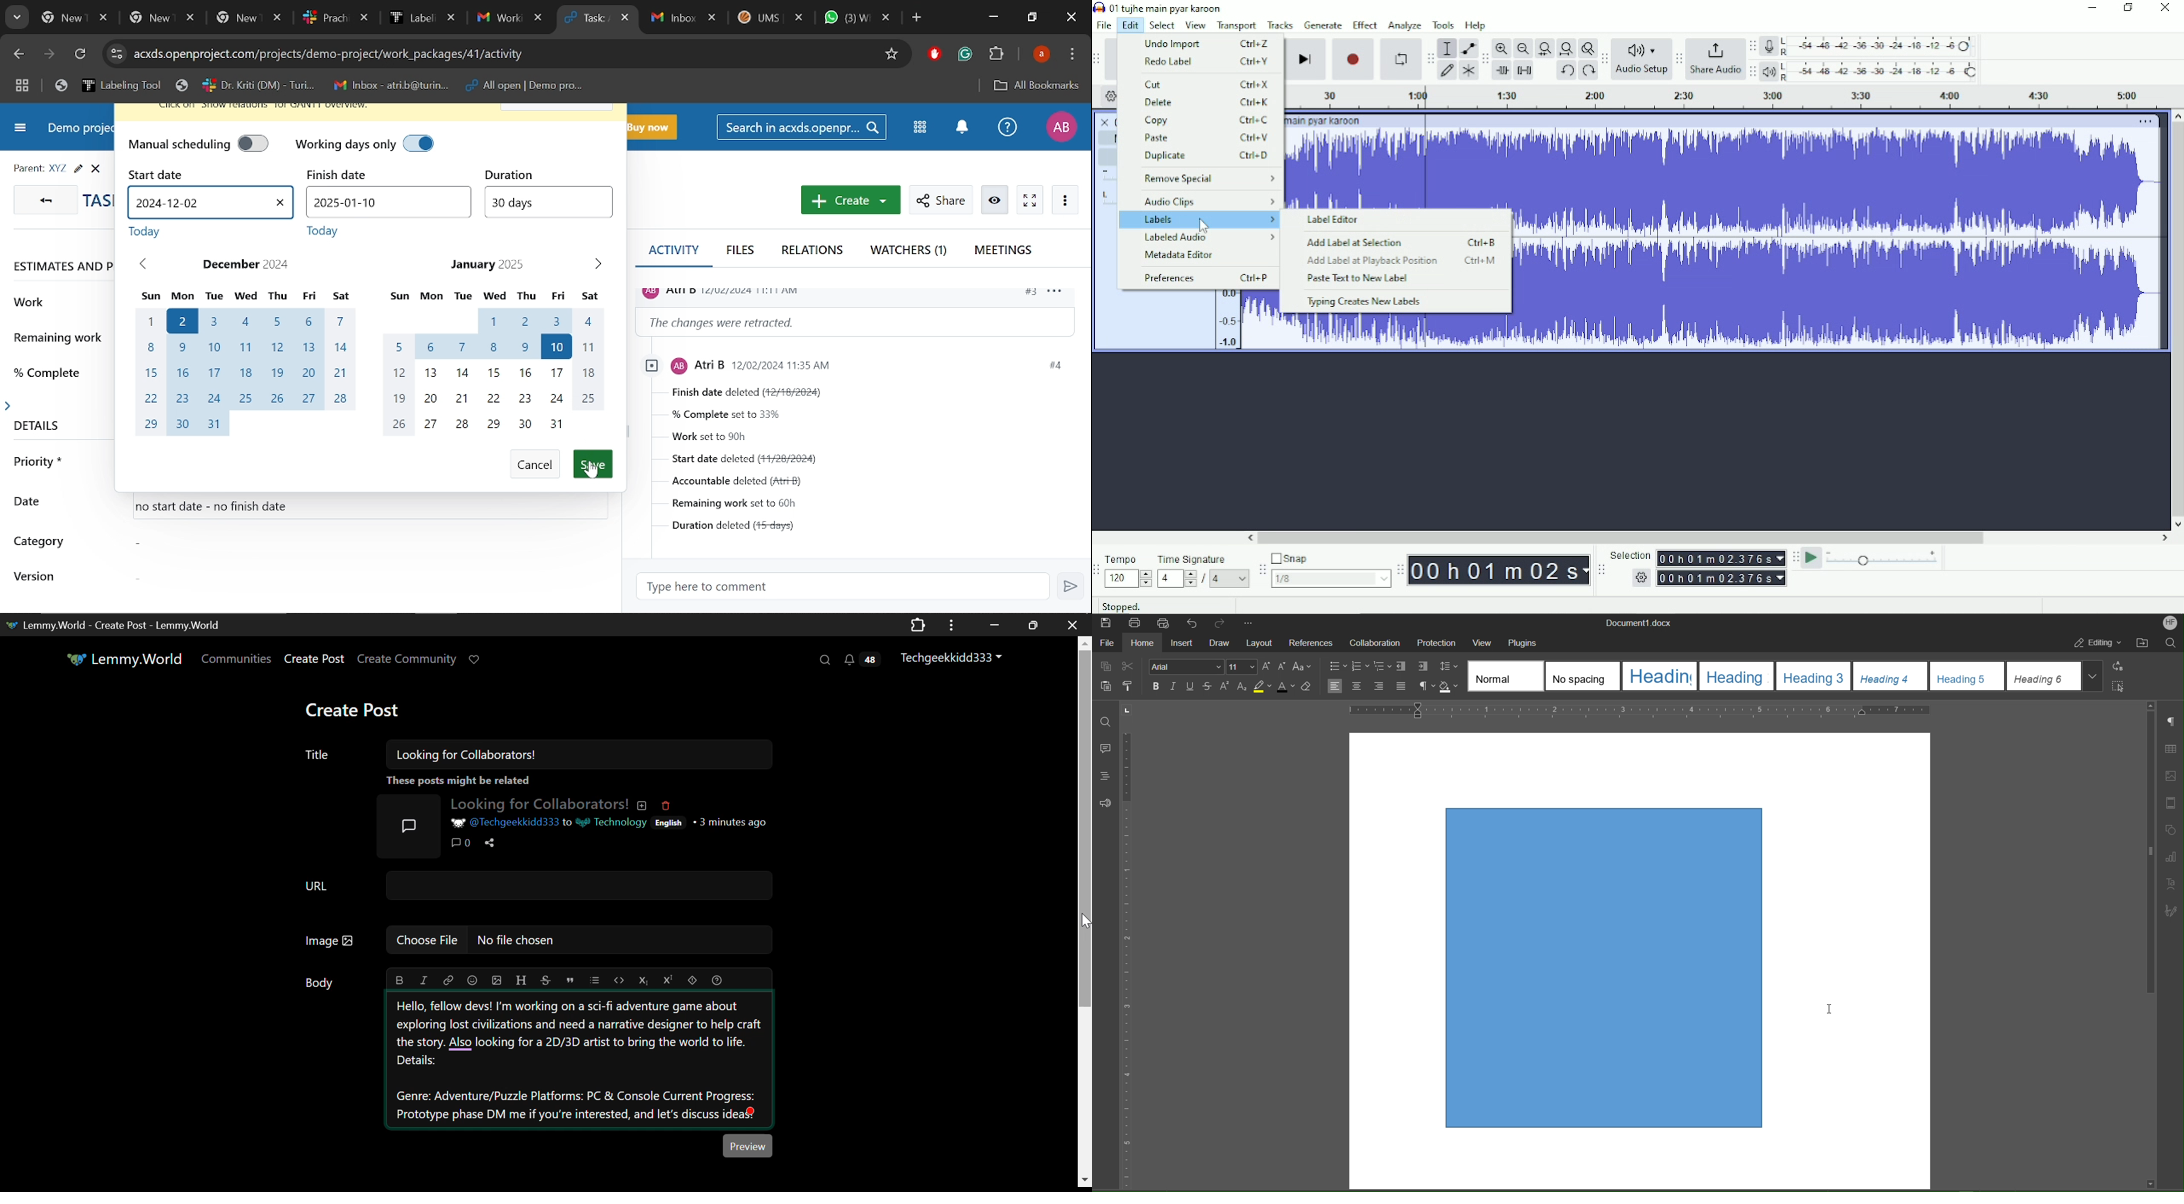  Describe the element at coordinates (1103, 25) in the screenshot. I see `File` at that location.